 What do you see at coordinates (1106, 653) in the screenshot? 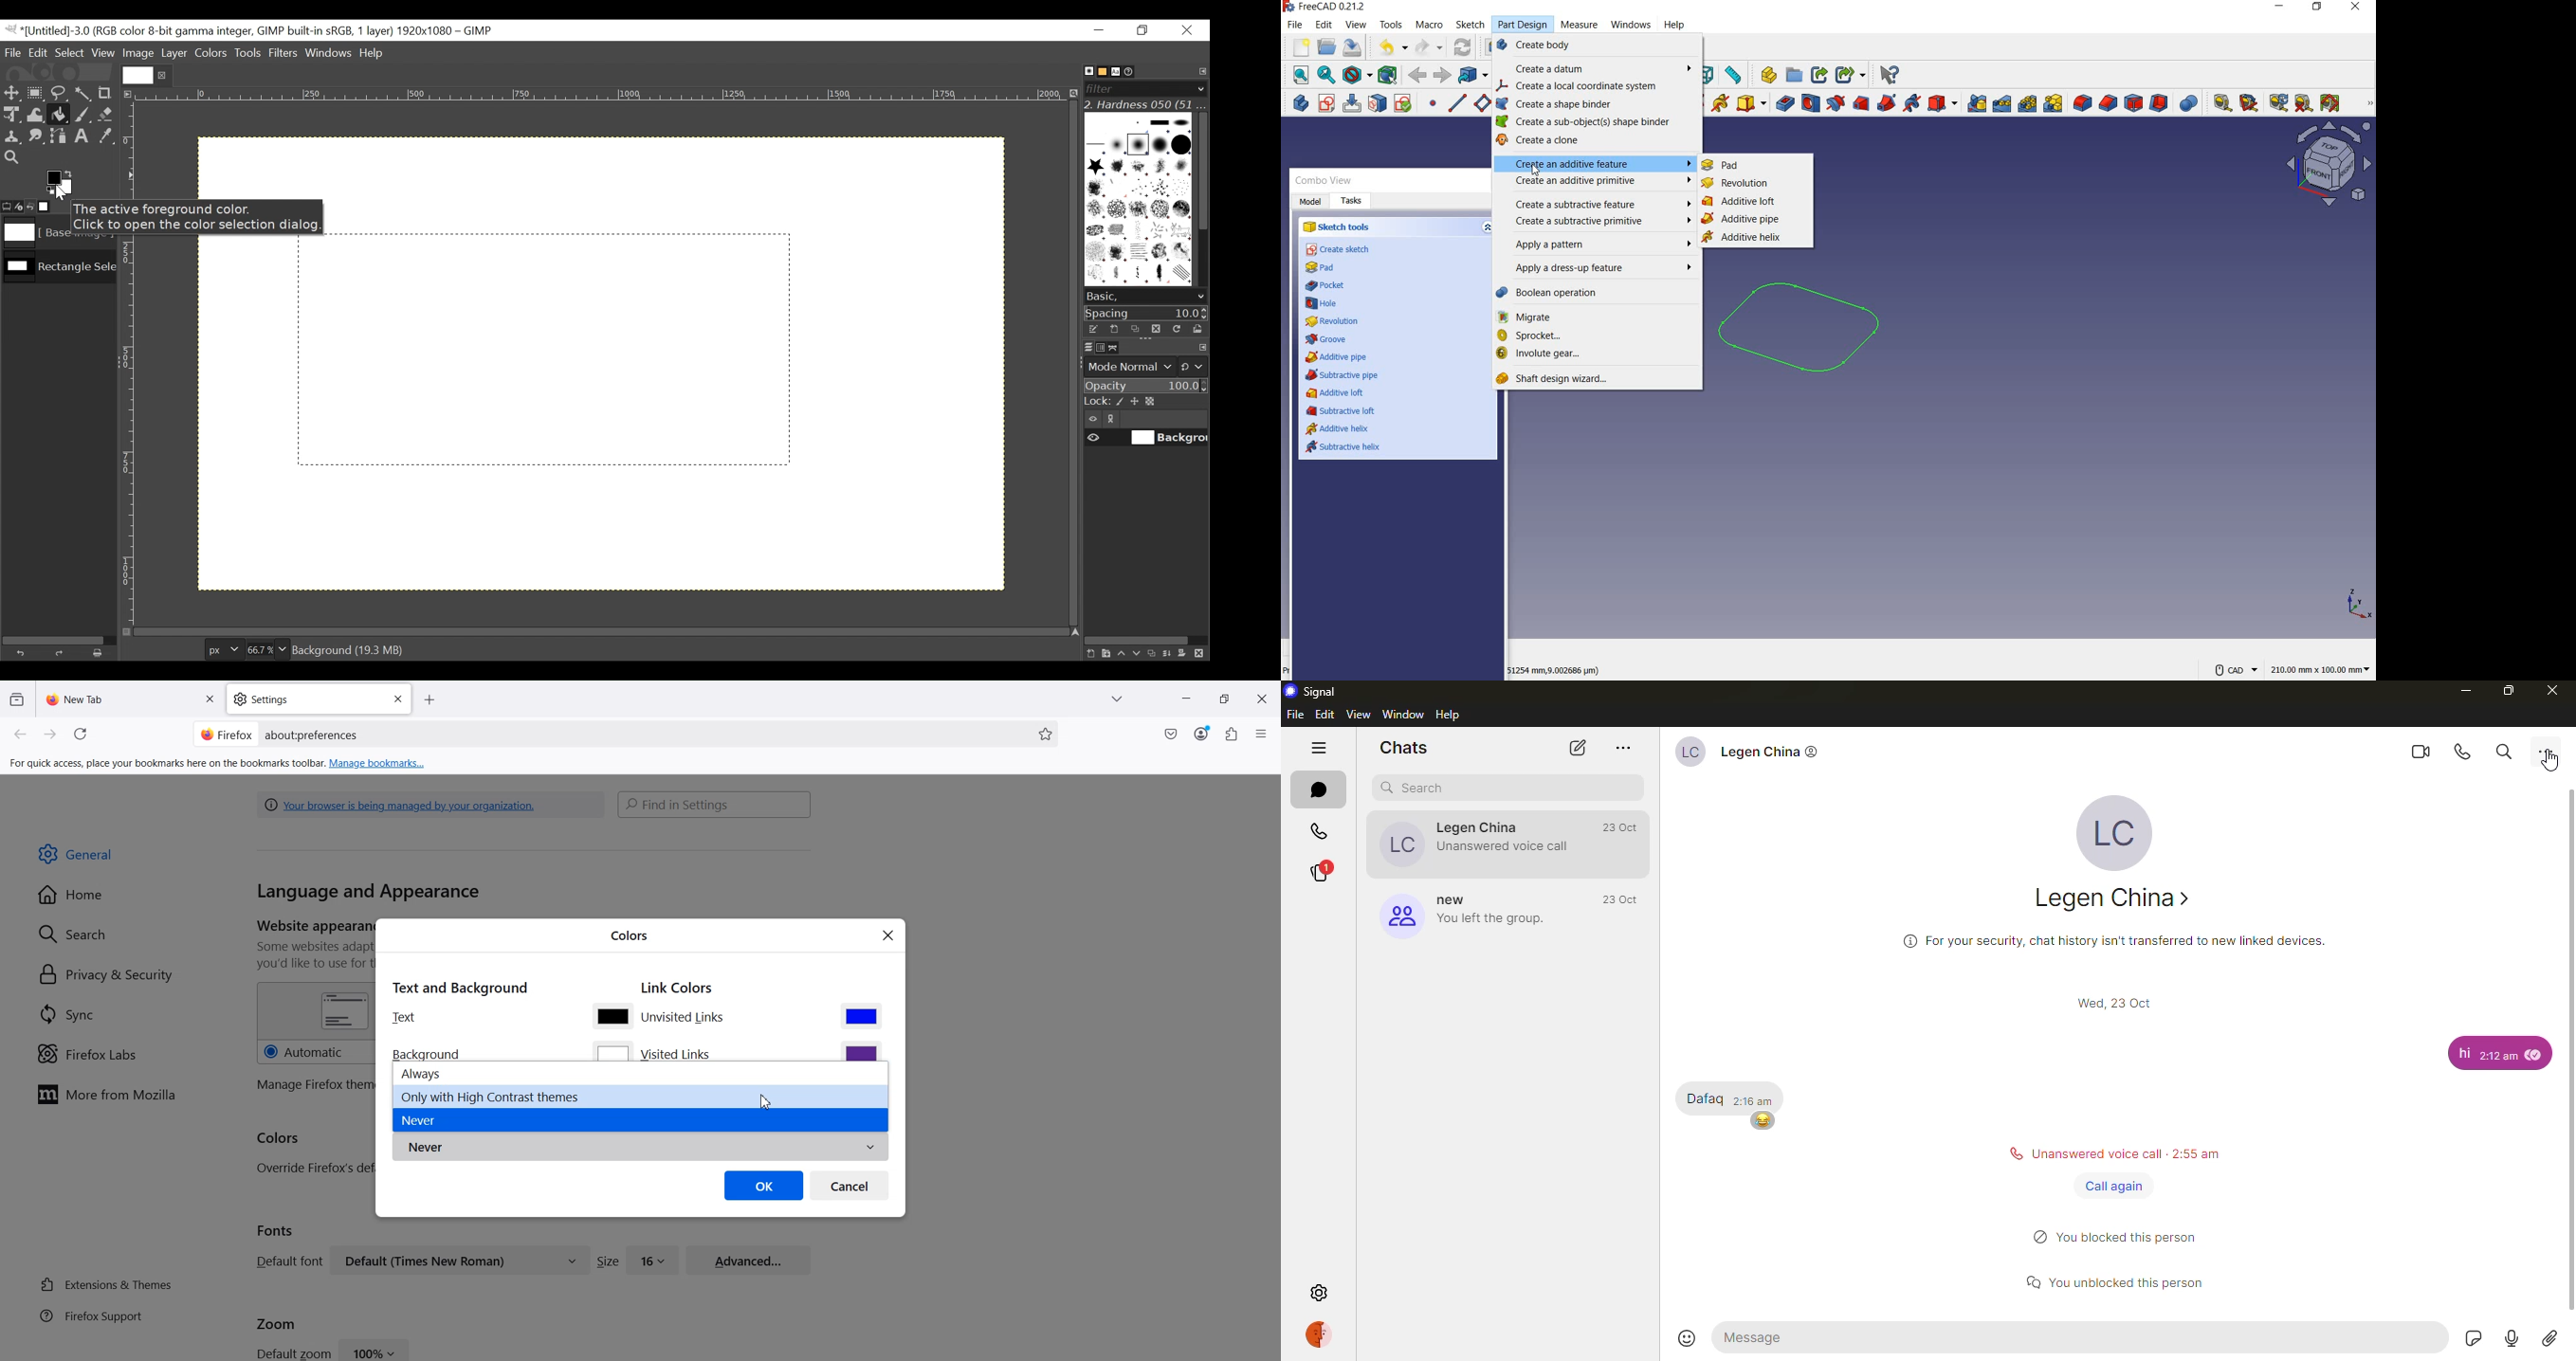
I see `Create a new layer` at bounding box center [1106, 653].